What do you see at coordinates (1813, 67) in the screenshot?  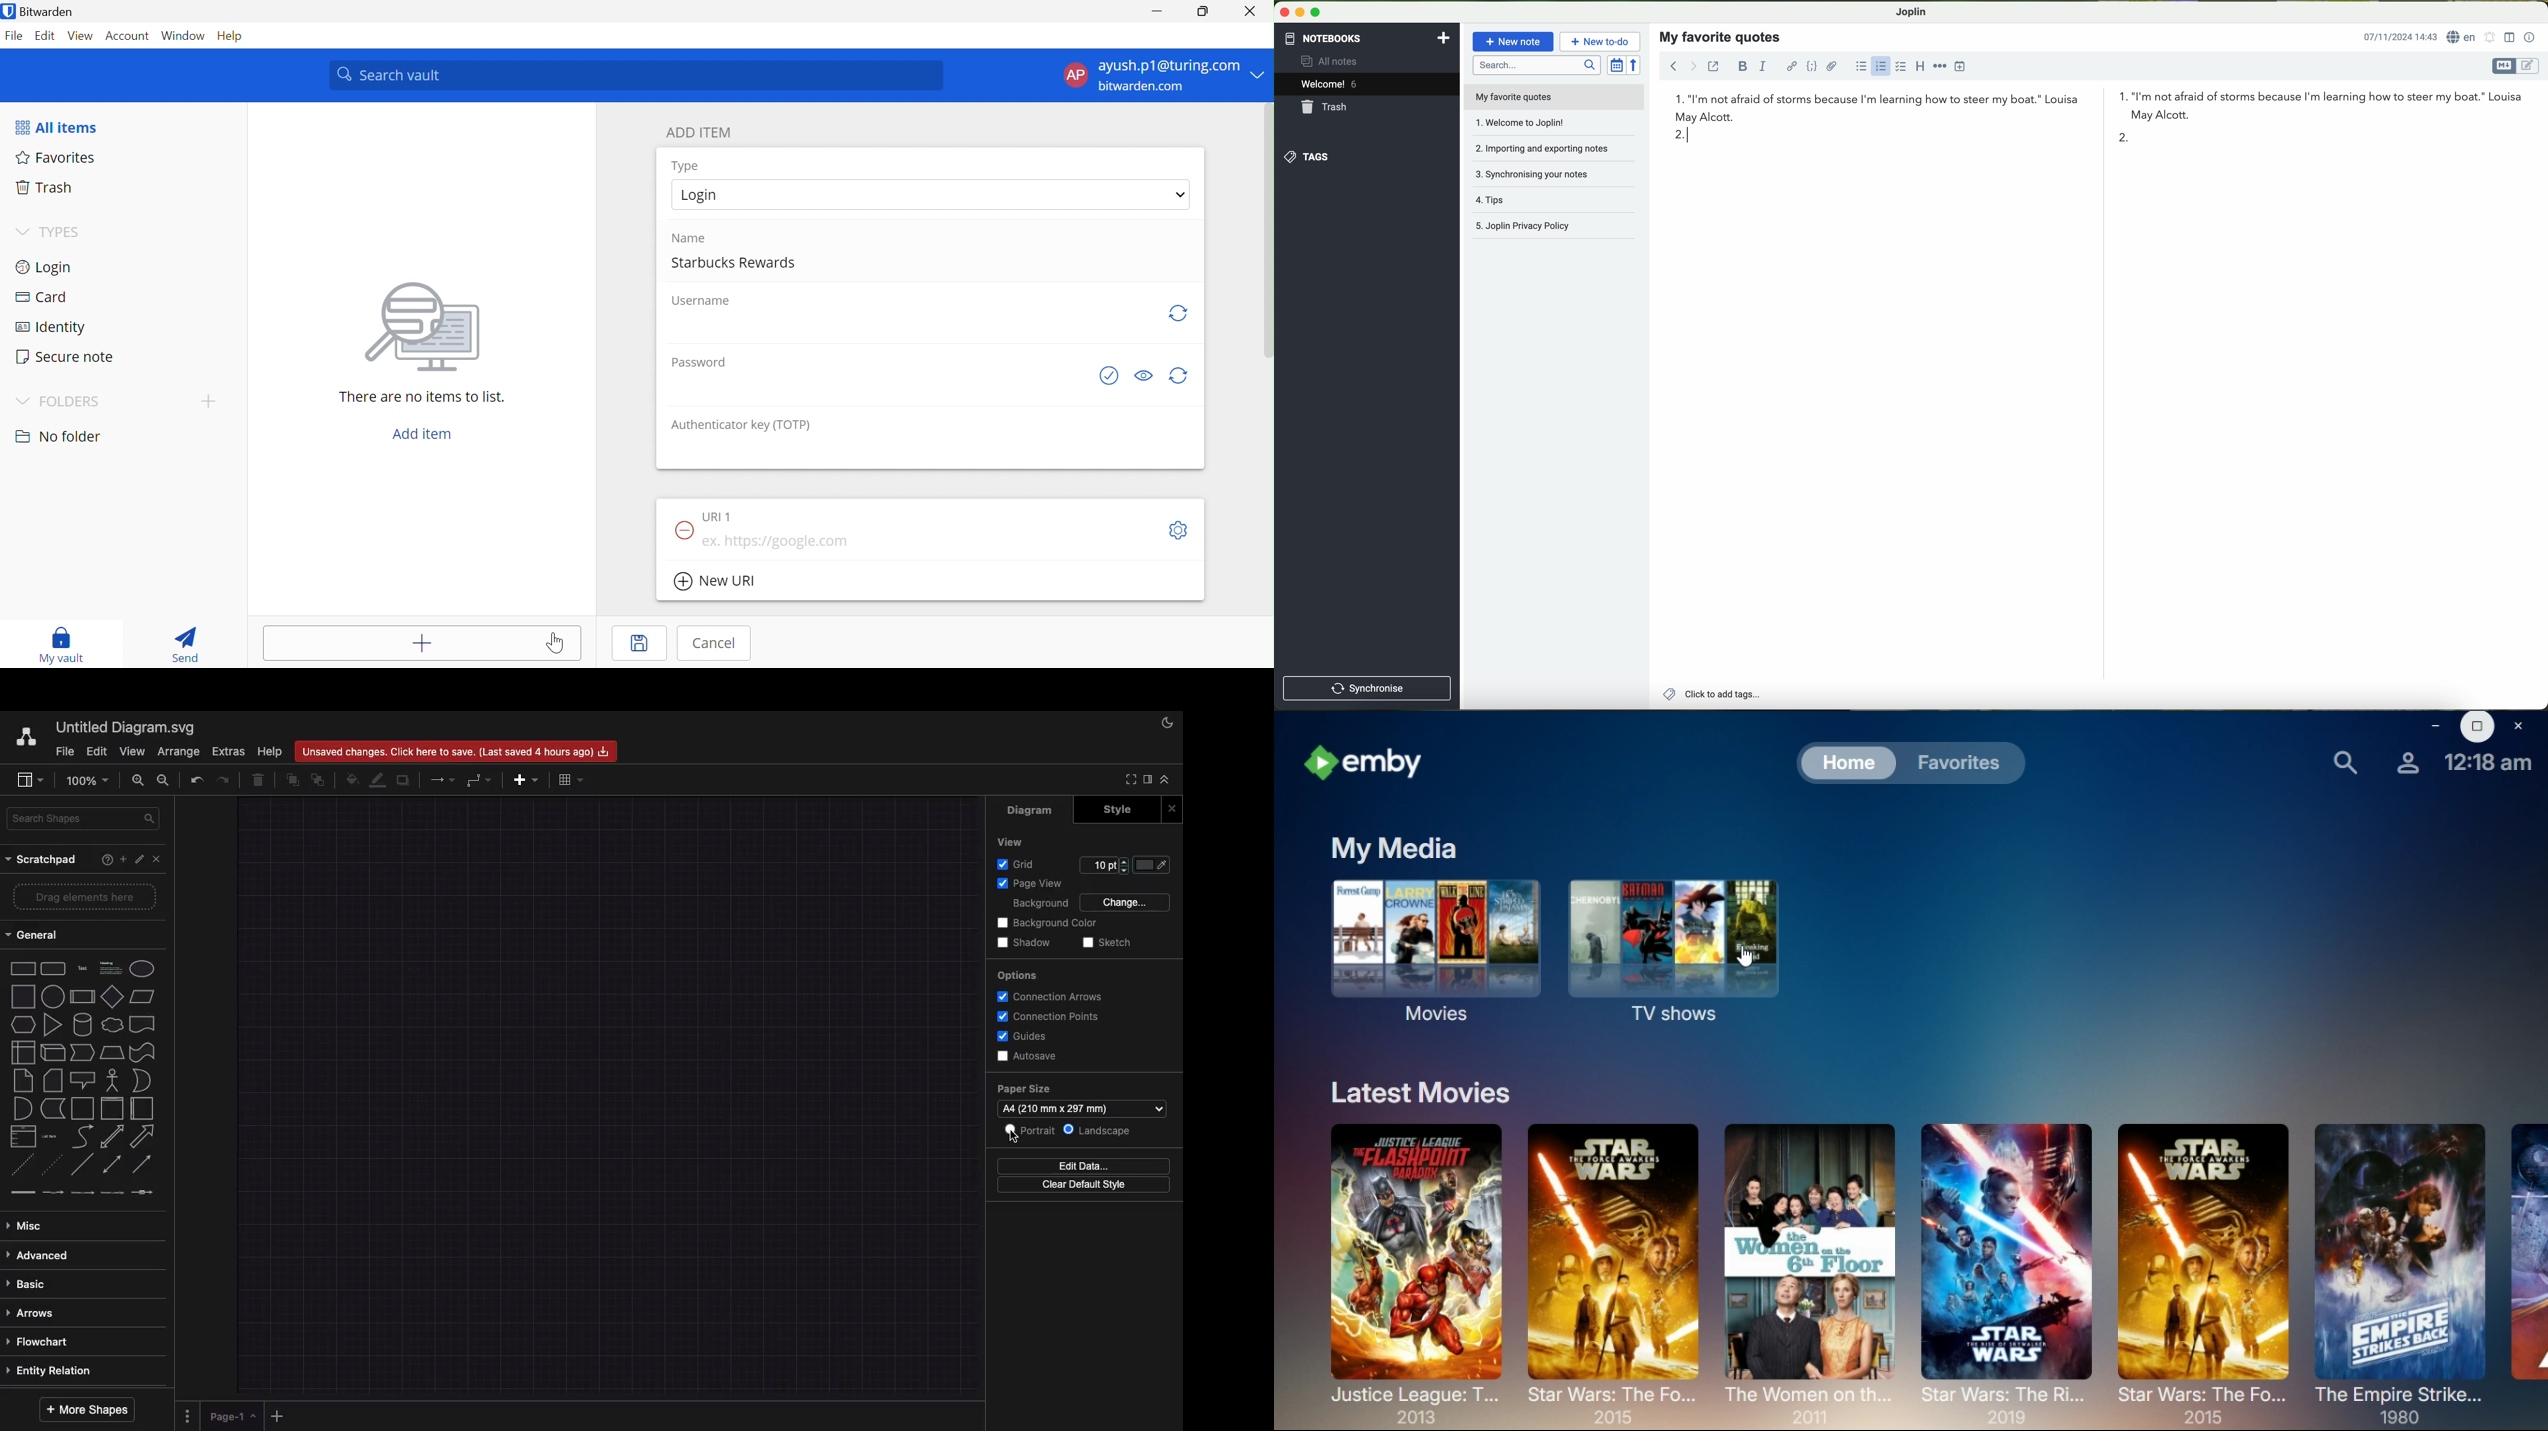 I see `code` at bounding box center [1813, 67].